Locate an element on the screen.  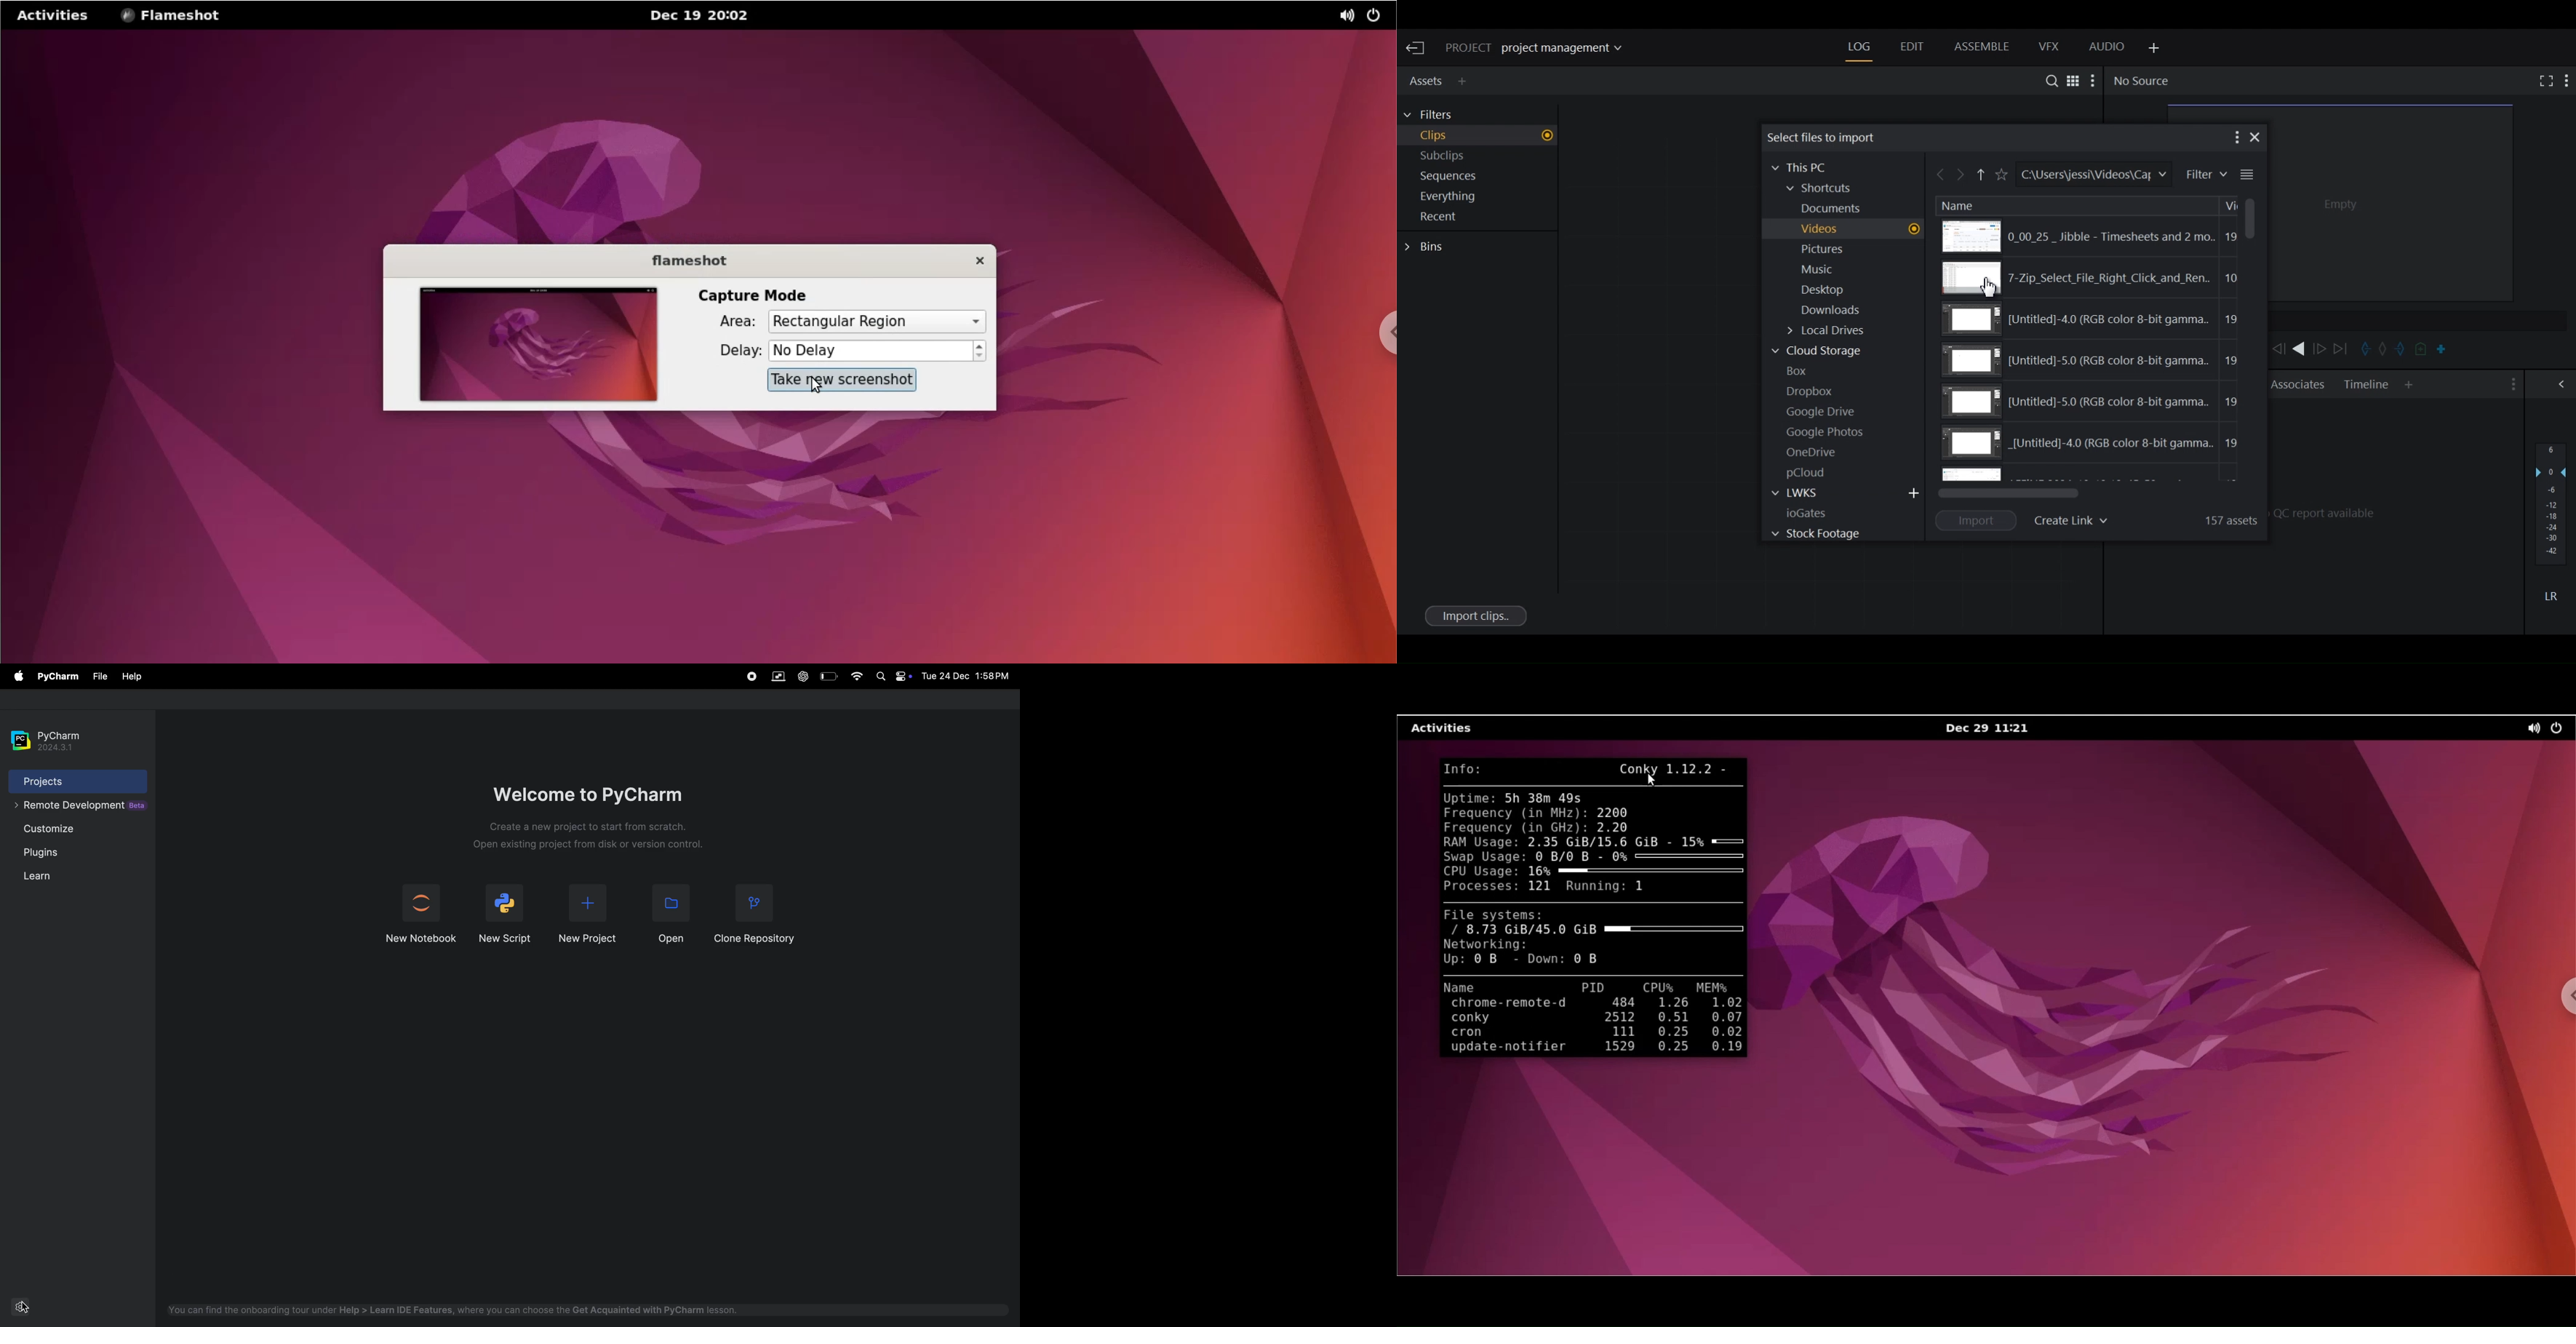
Toggle between list and tile view is located at coordinates (2247, 175).